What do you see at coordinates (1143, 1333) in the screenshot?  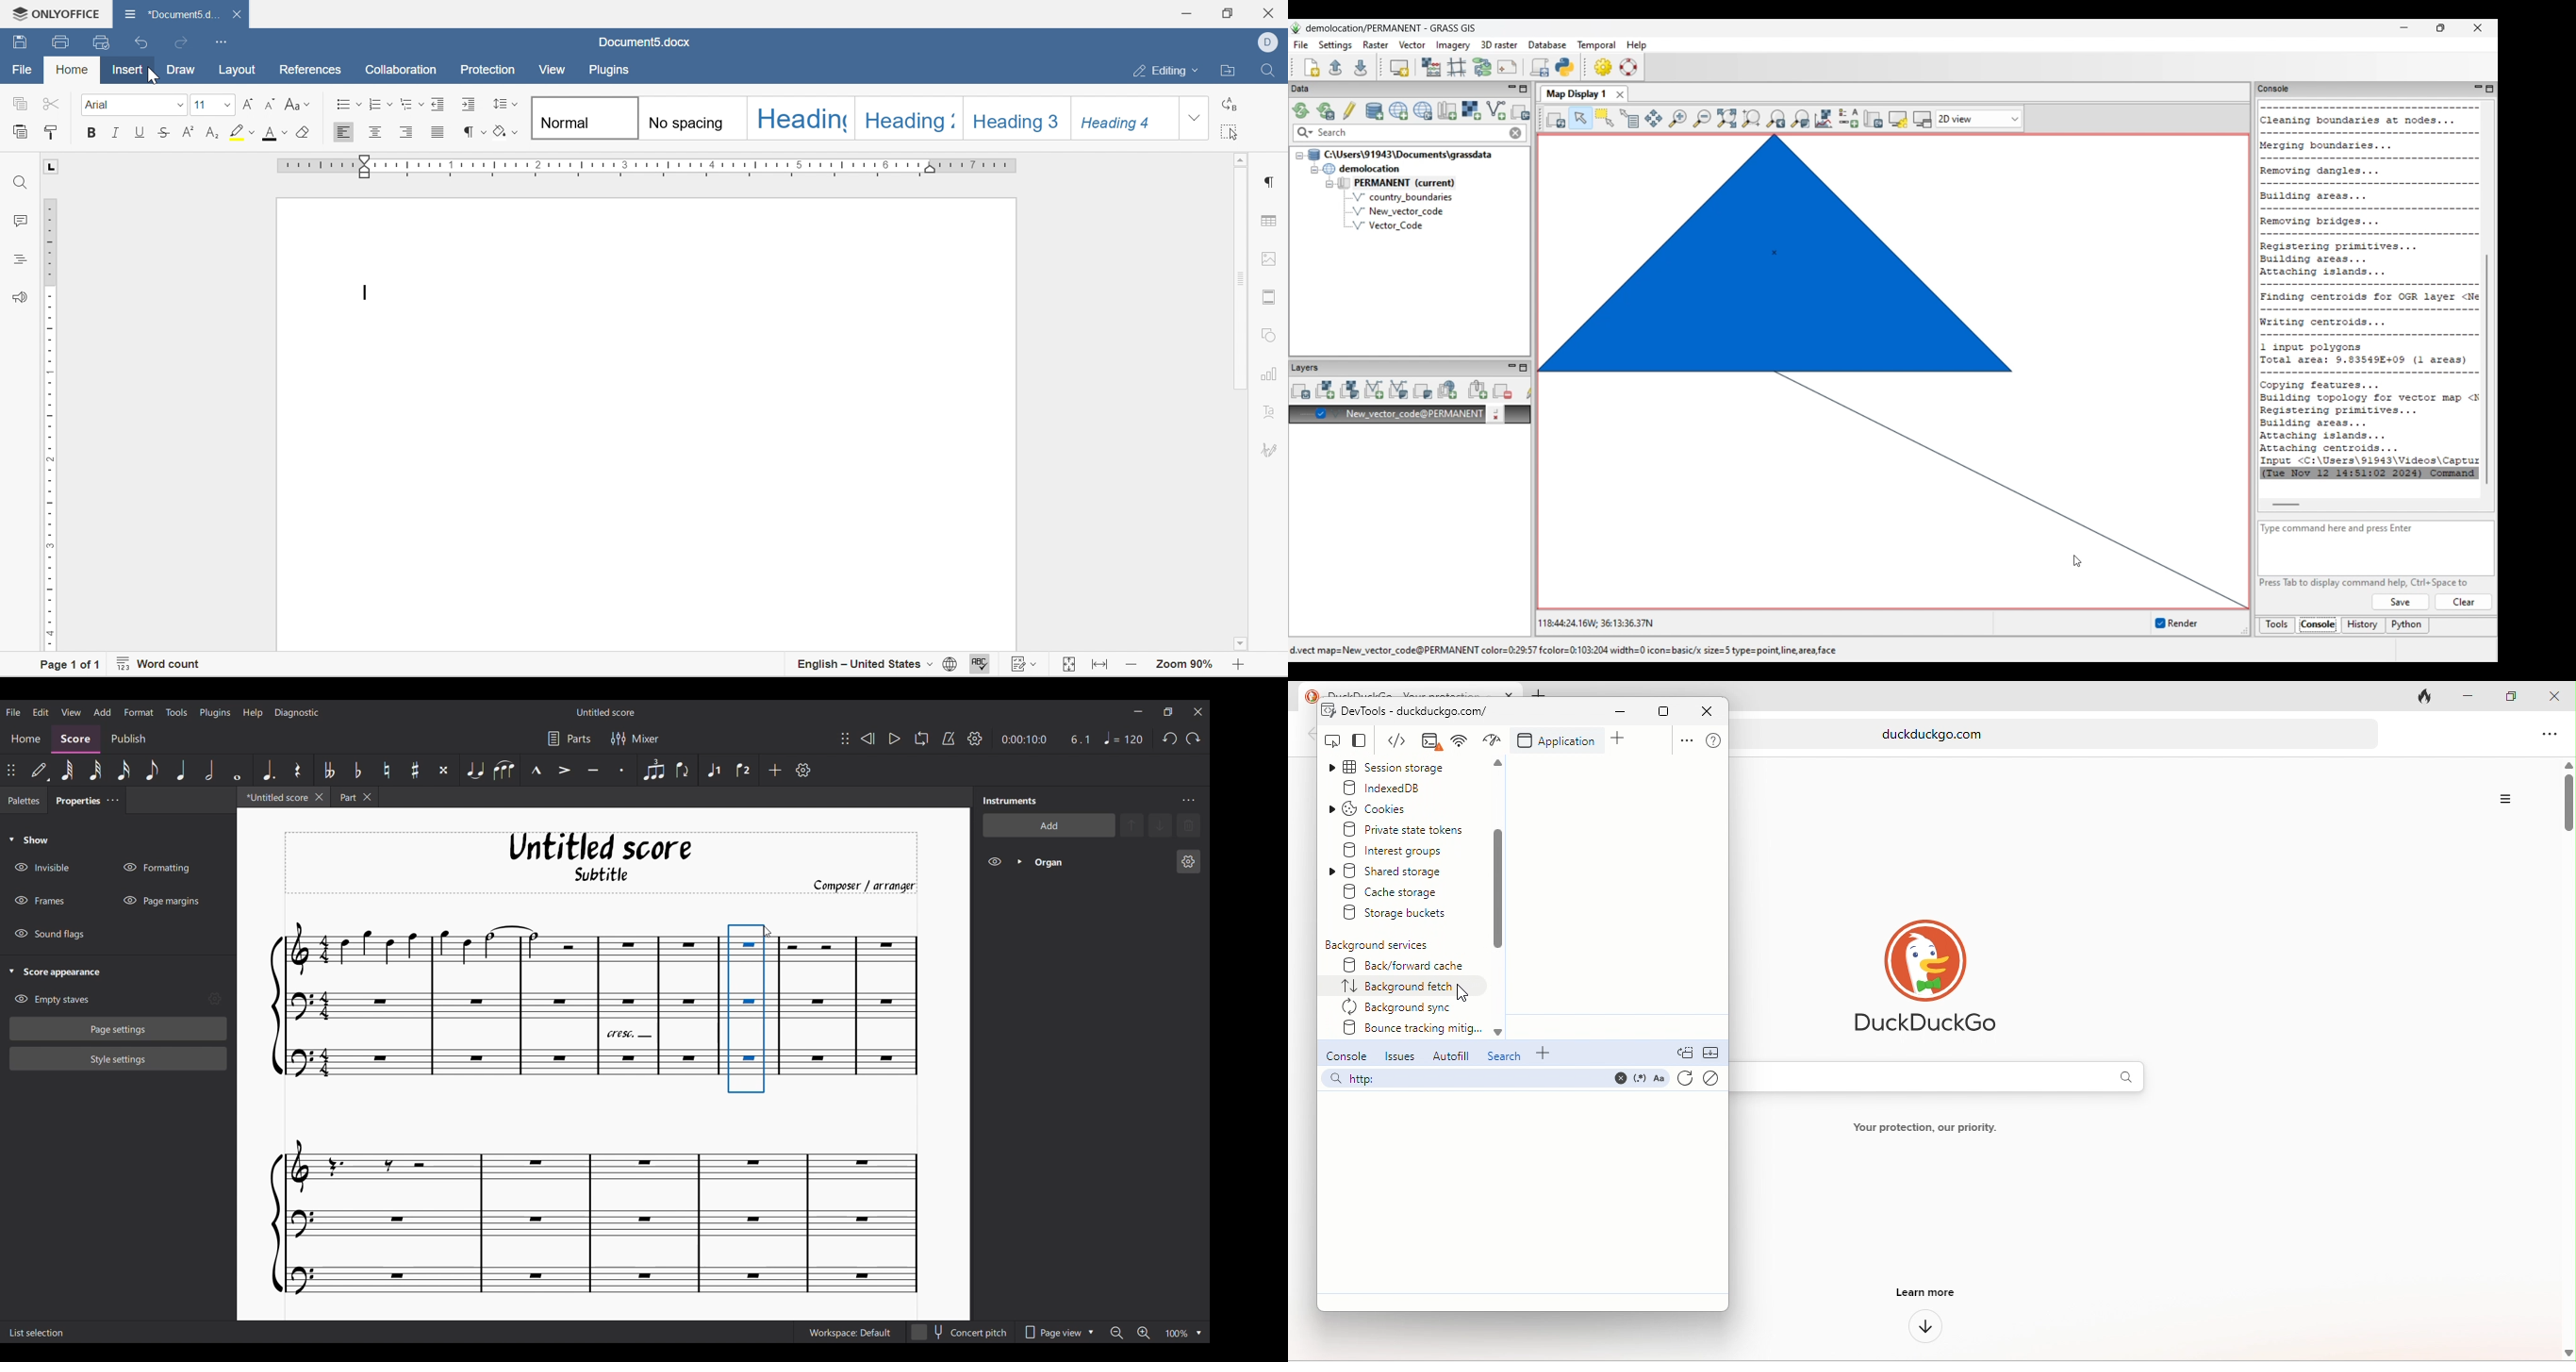 I see `Zoom in` at bounding box center [1143, 1333].